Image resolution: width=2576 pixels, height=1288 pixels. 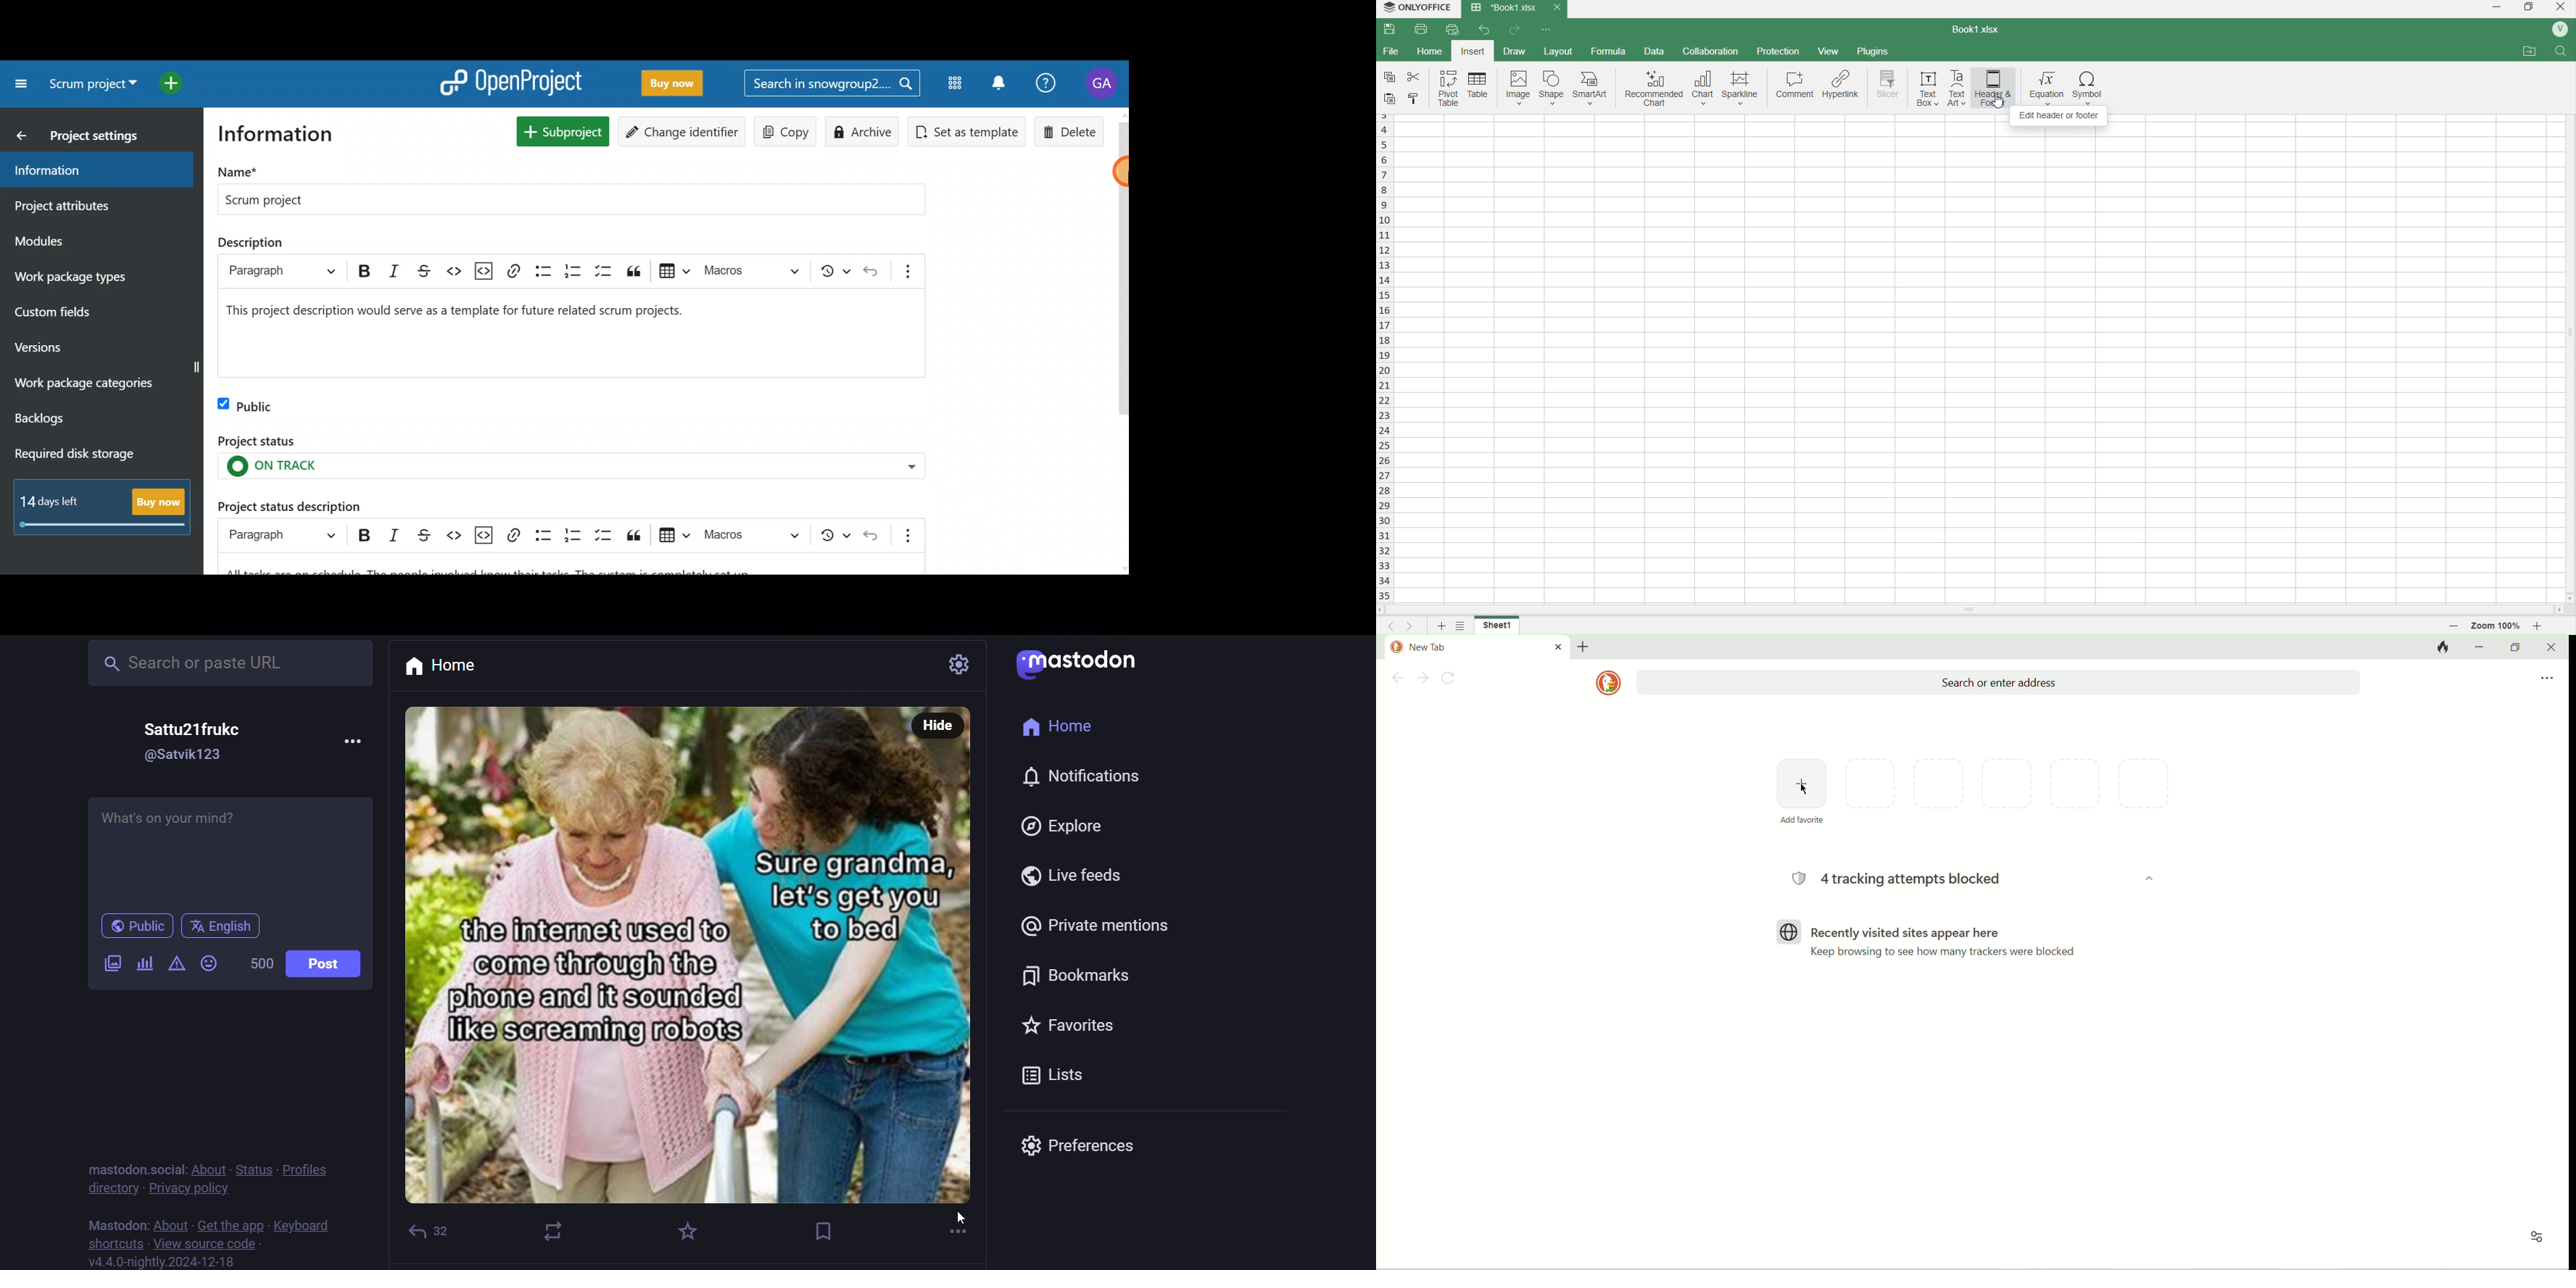 What do you see at coordinates (753, 269) in the screenshot?
I see `choose macro` at bounding box center [753, 269].